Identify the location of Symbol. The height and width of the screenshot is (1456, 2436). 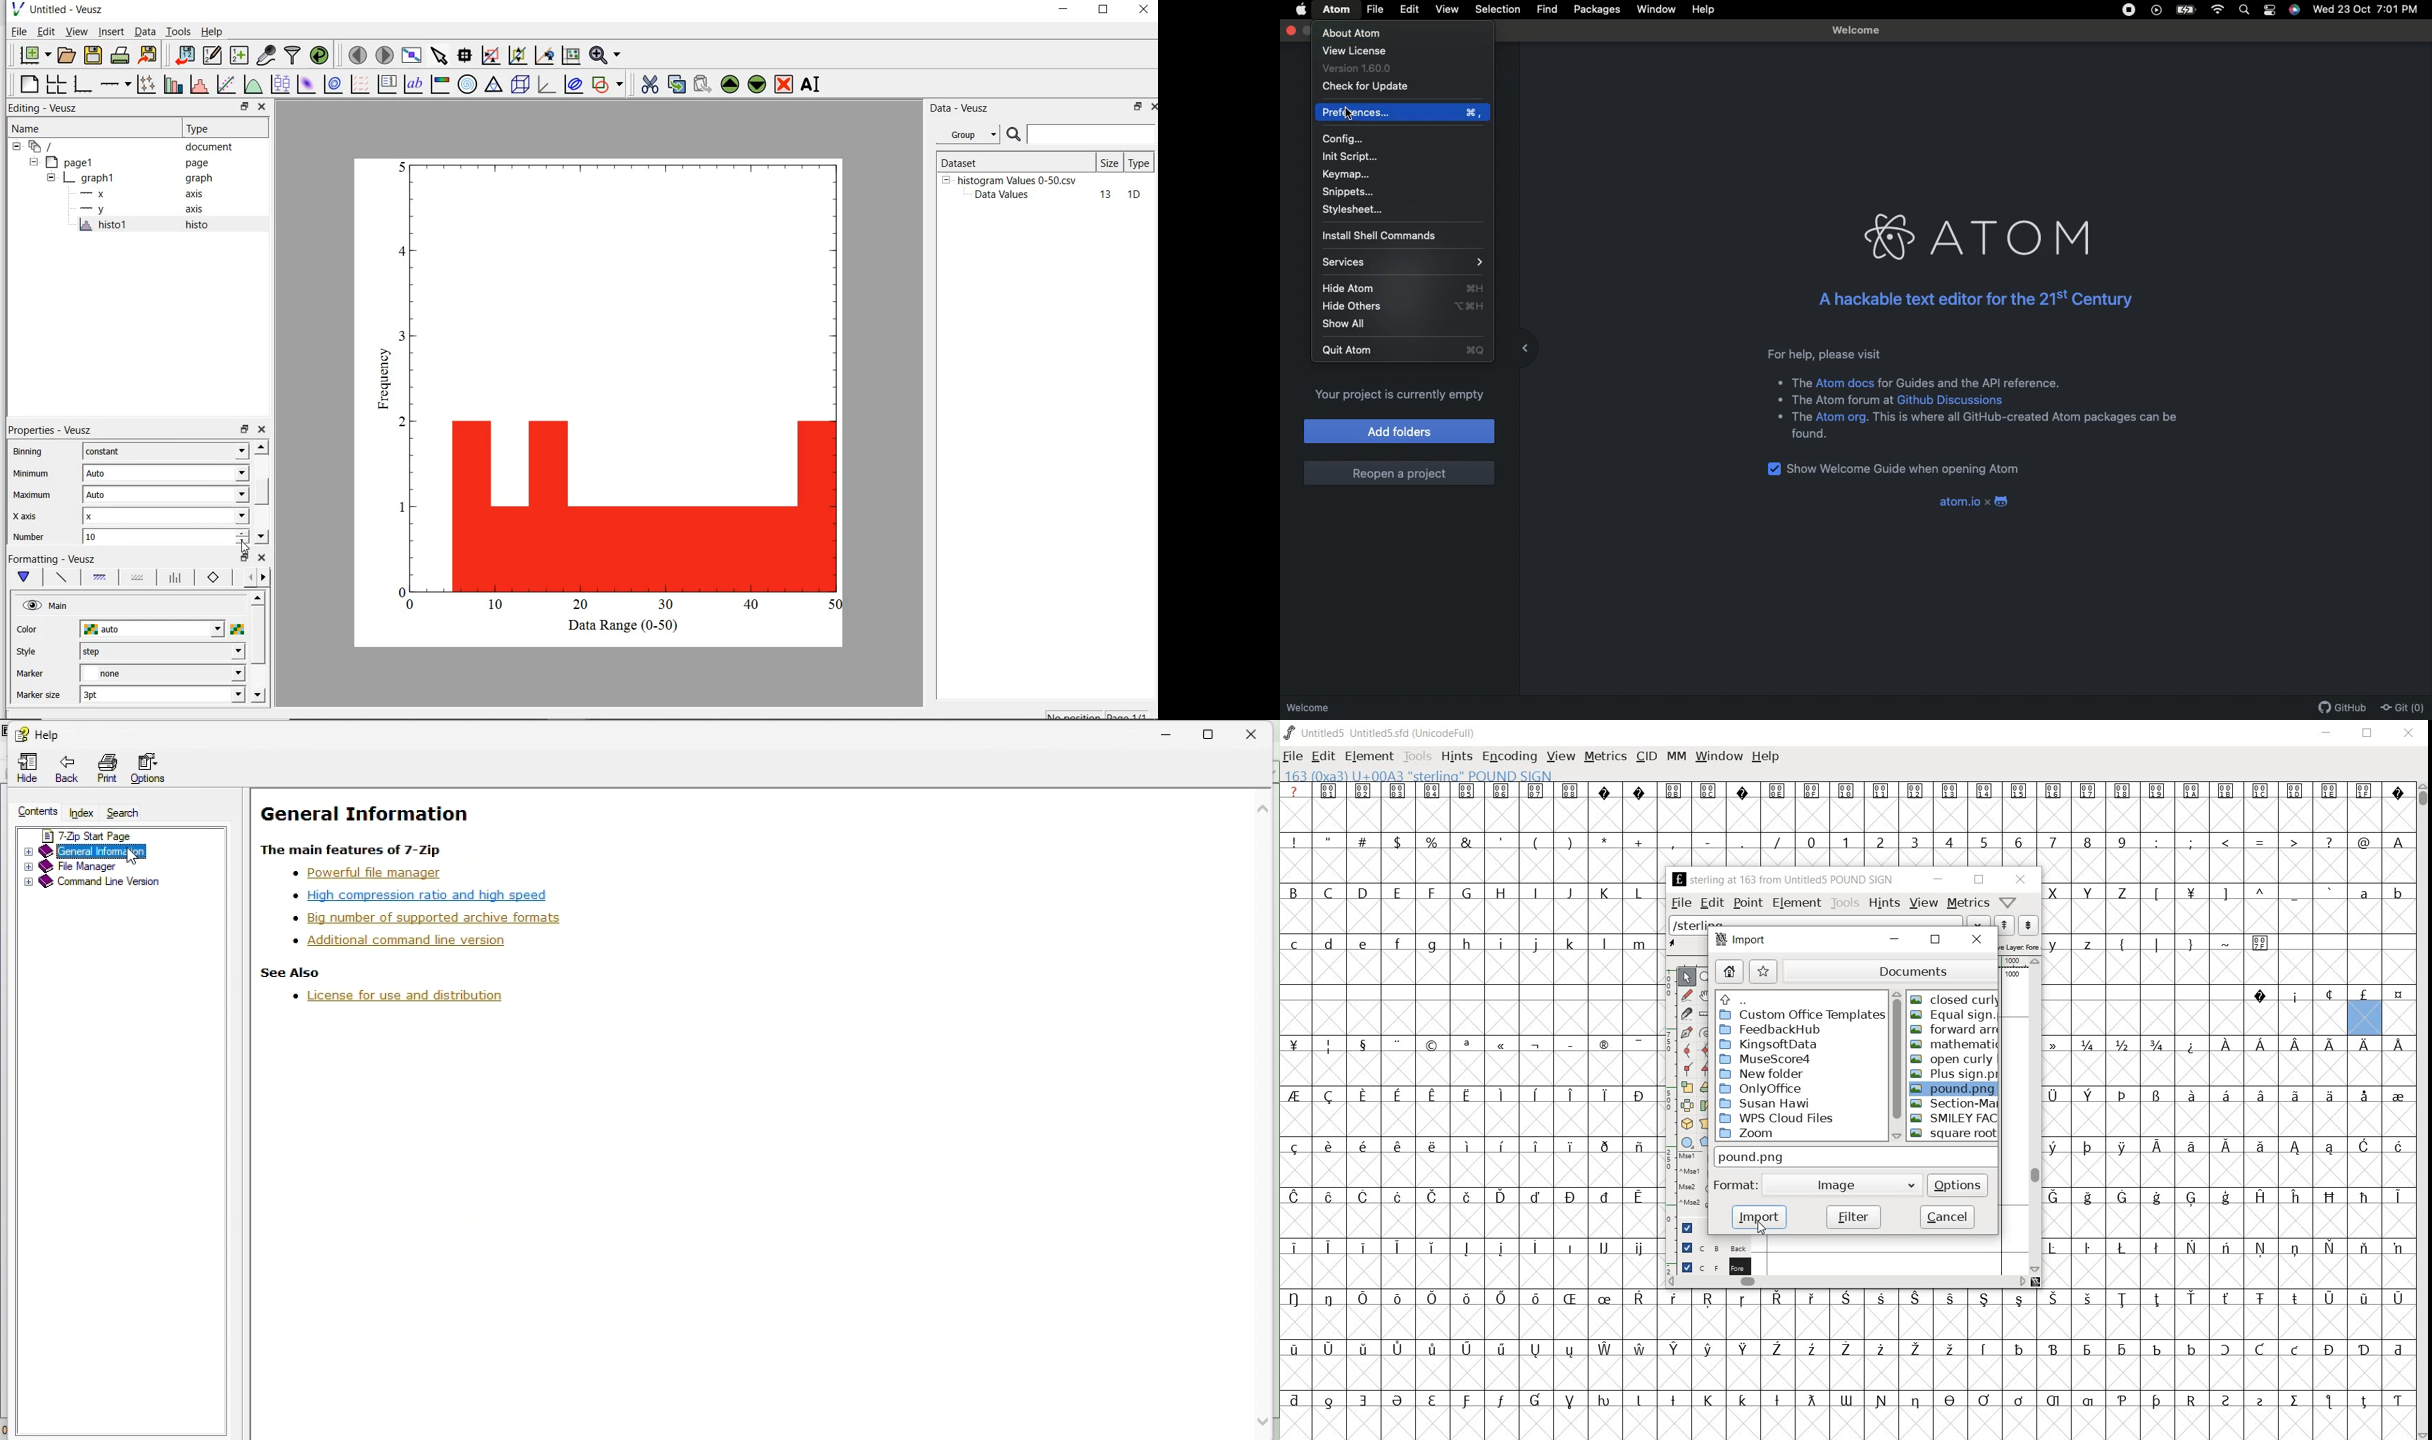
(1675, 1349).